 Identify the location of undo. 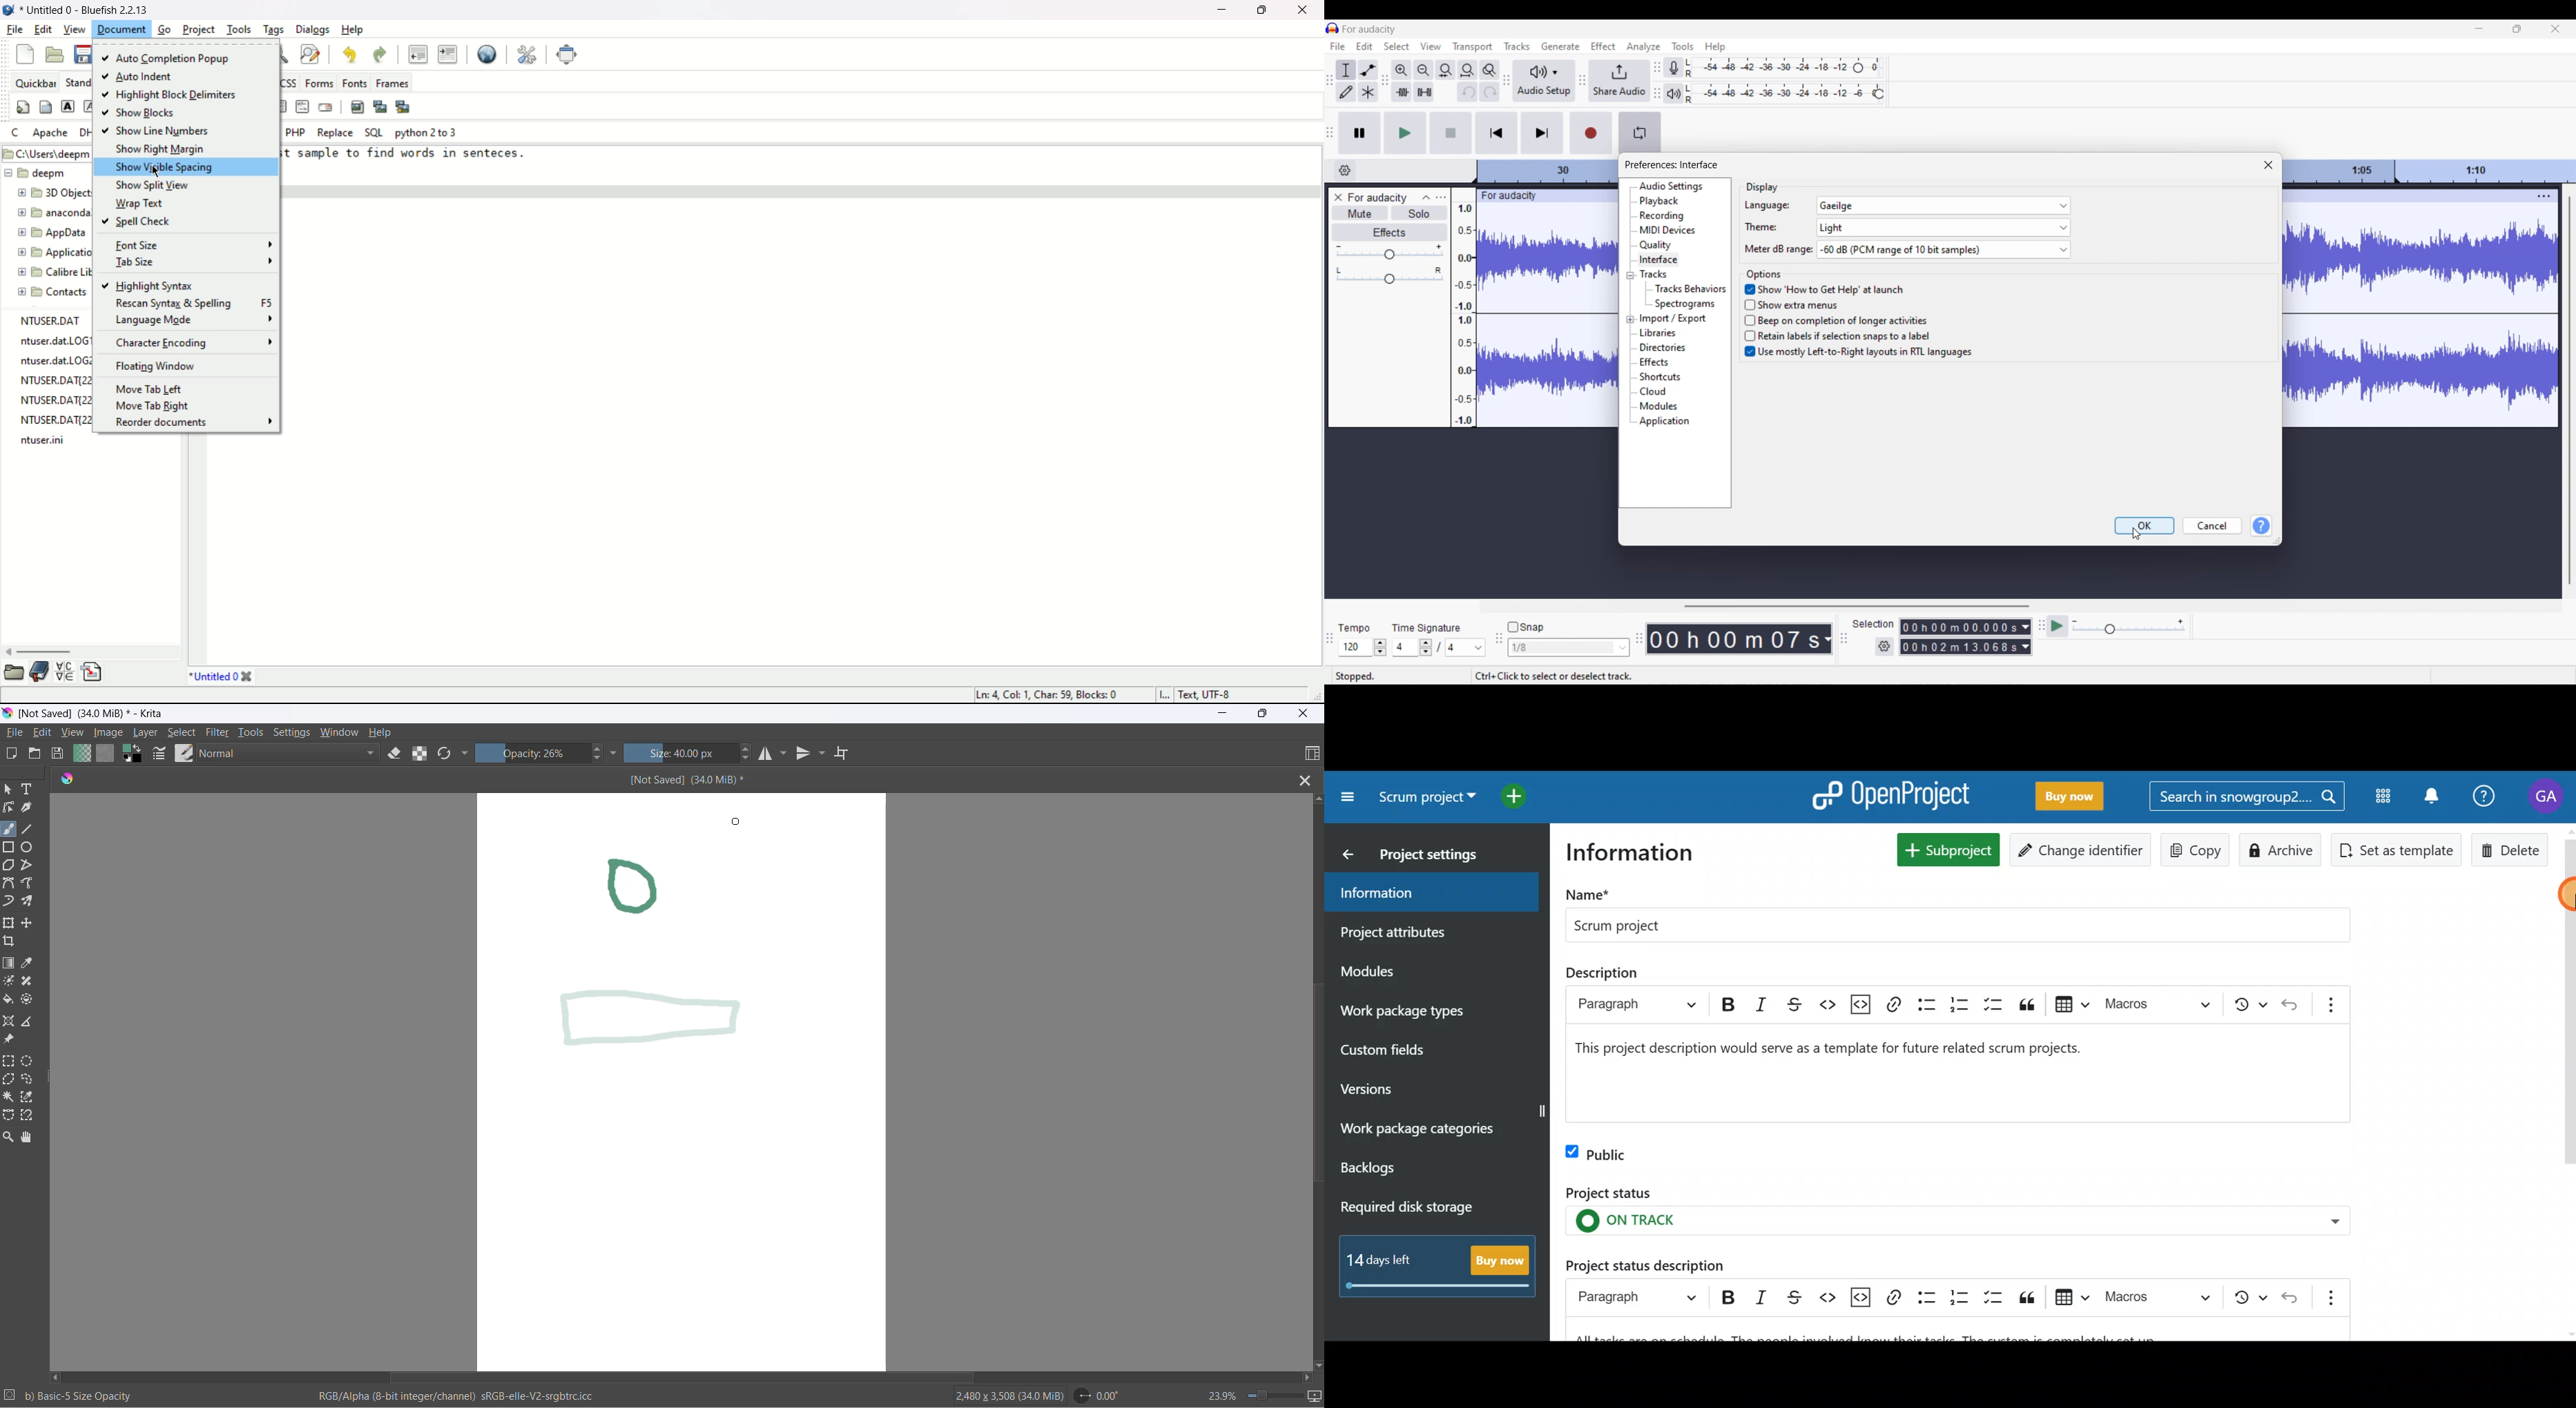
(2289, 1004).